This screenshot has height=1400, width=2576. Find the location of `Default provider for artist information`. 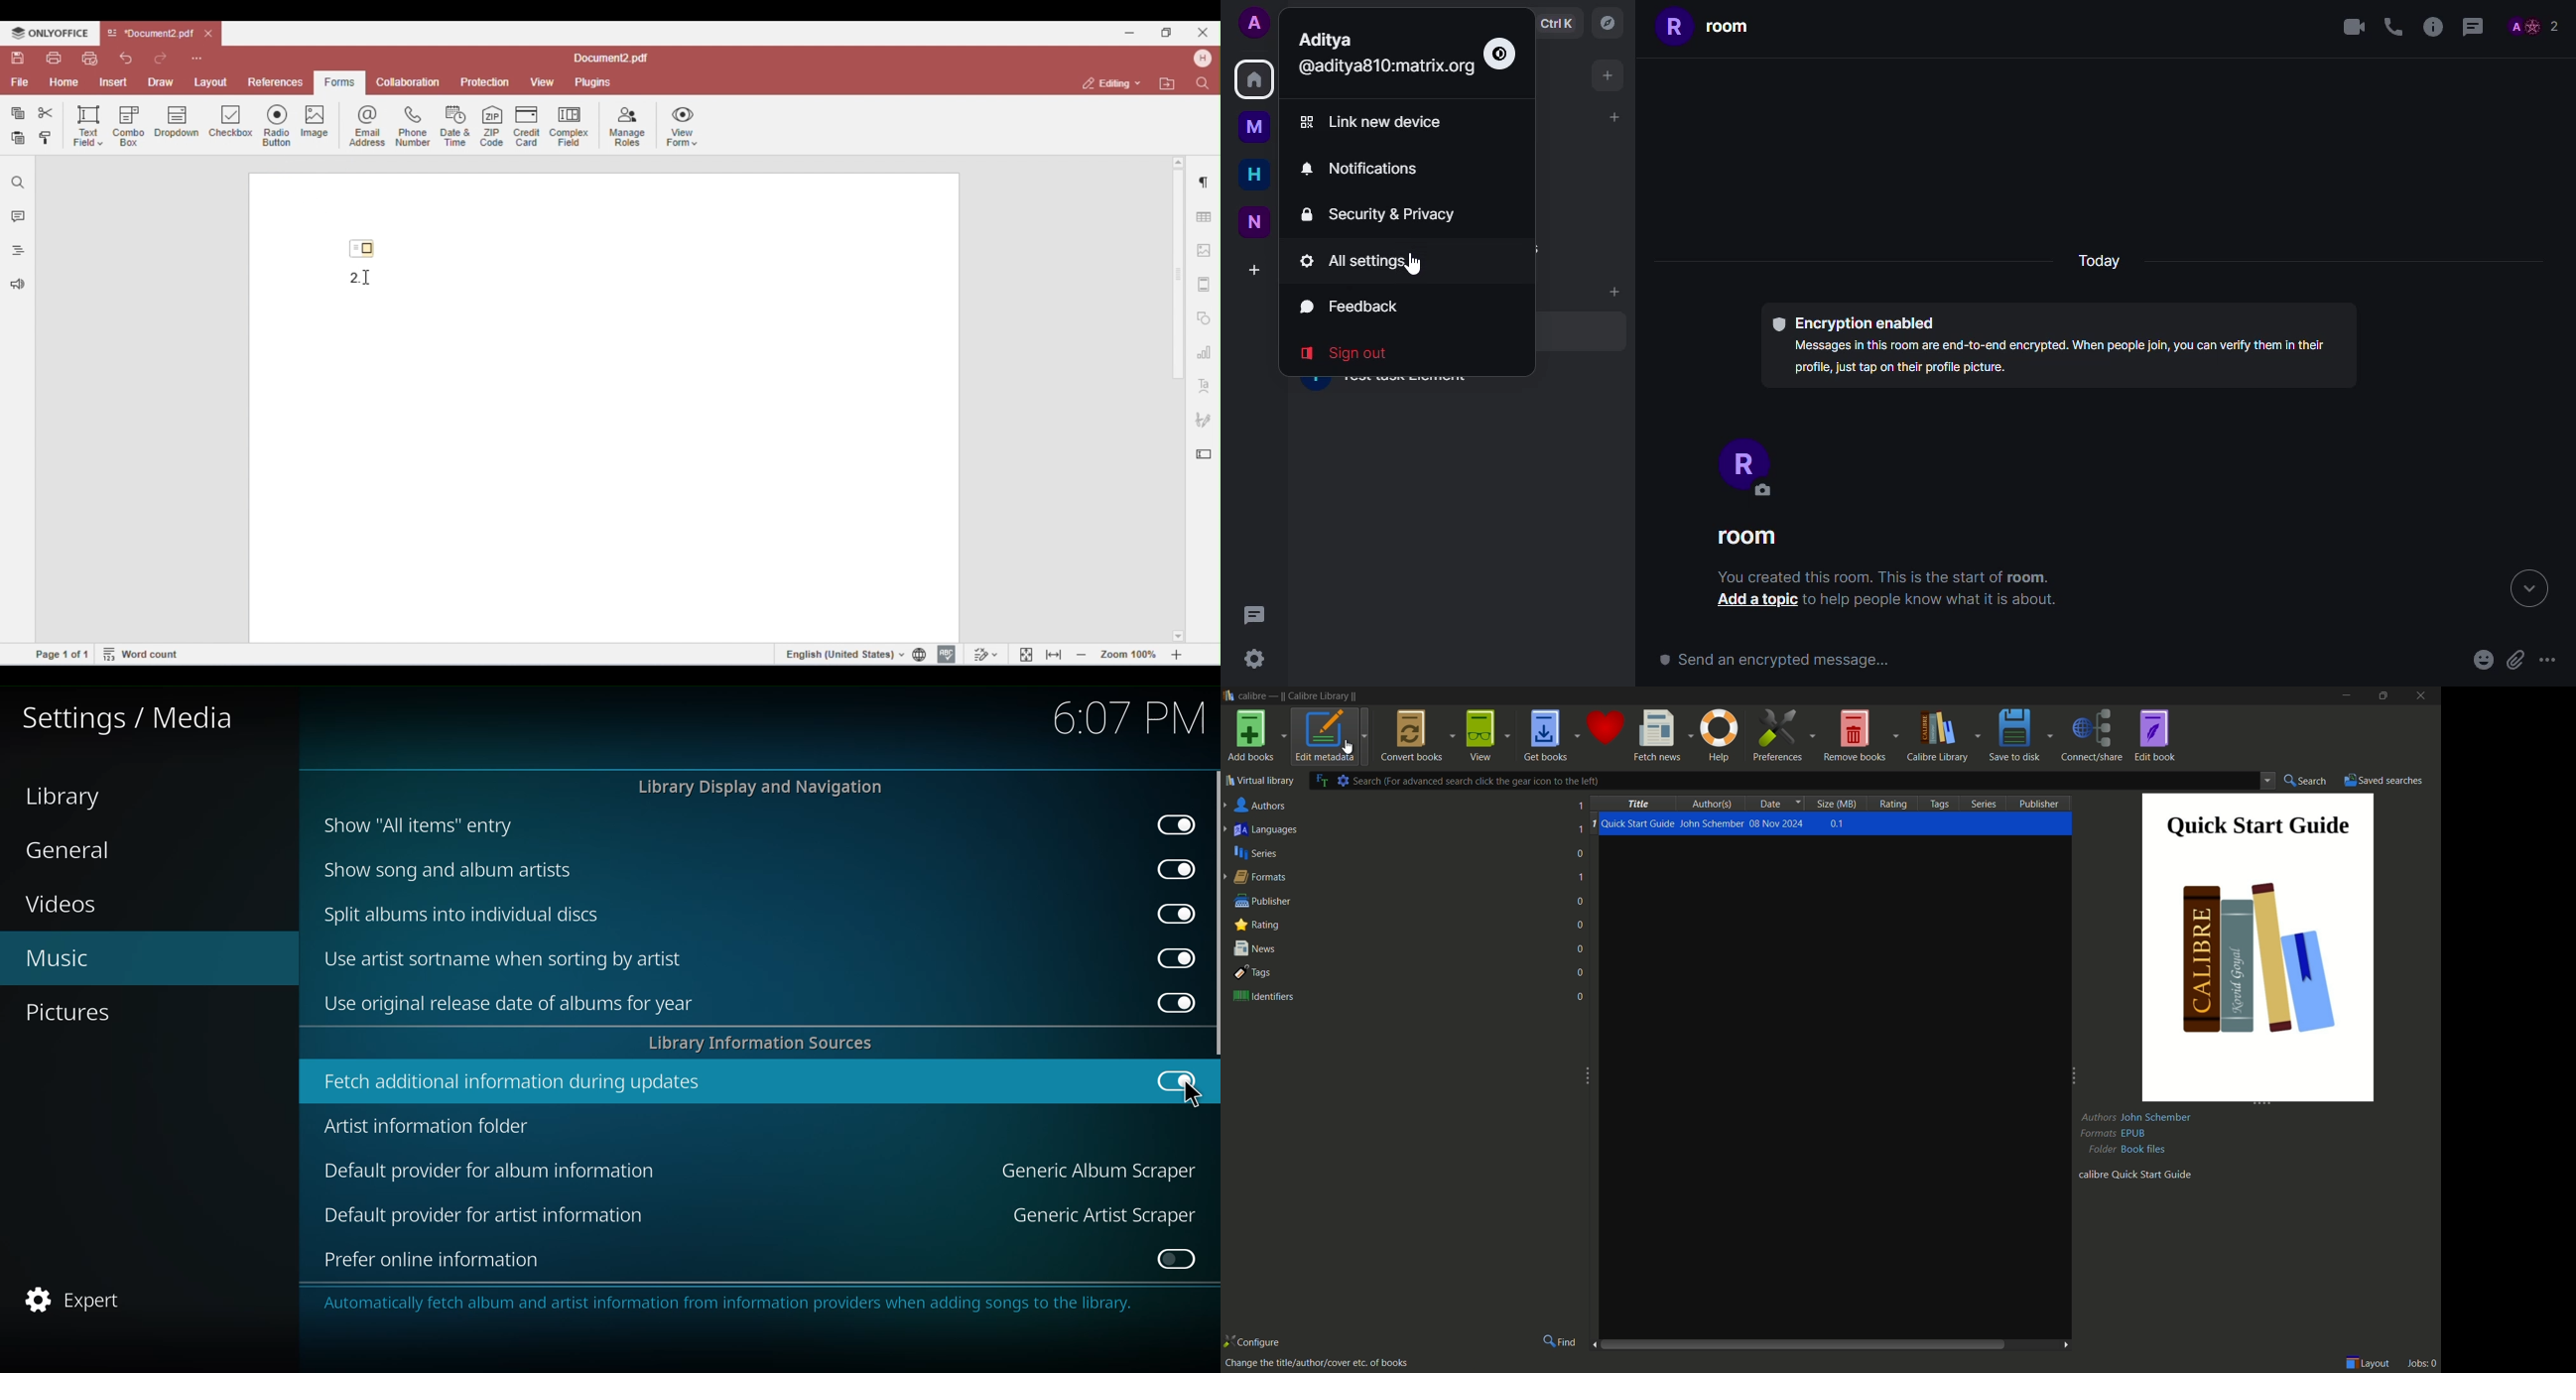

Default provider for artist information is located at coordinates (493, 1221).